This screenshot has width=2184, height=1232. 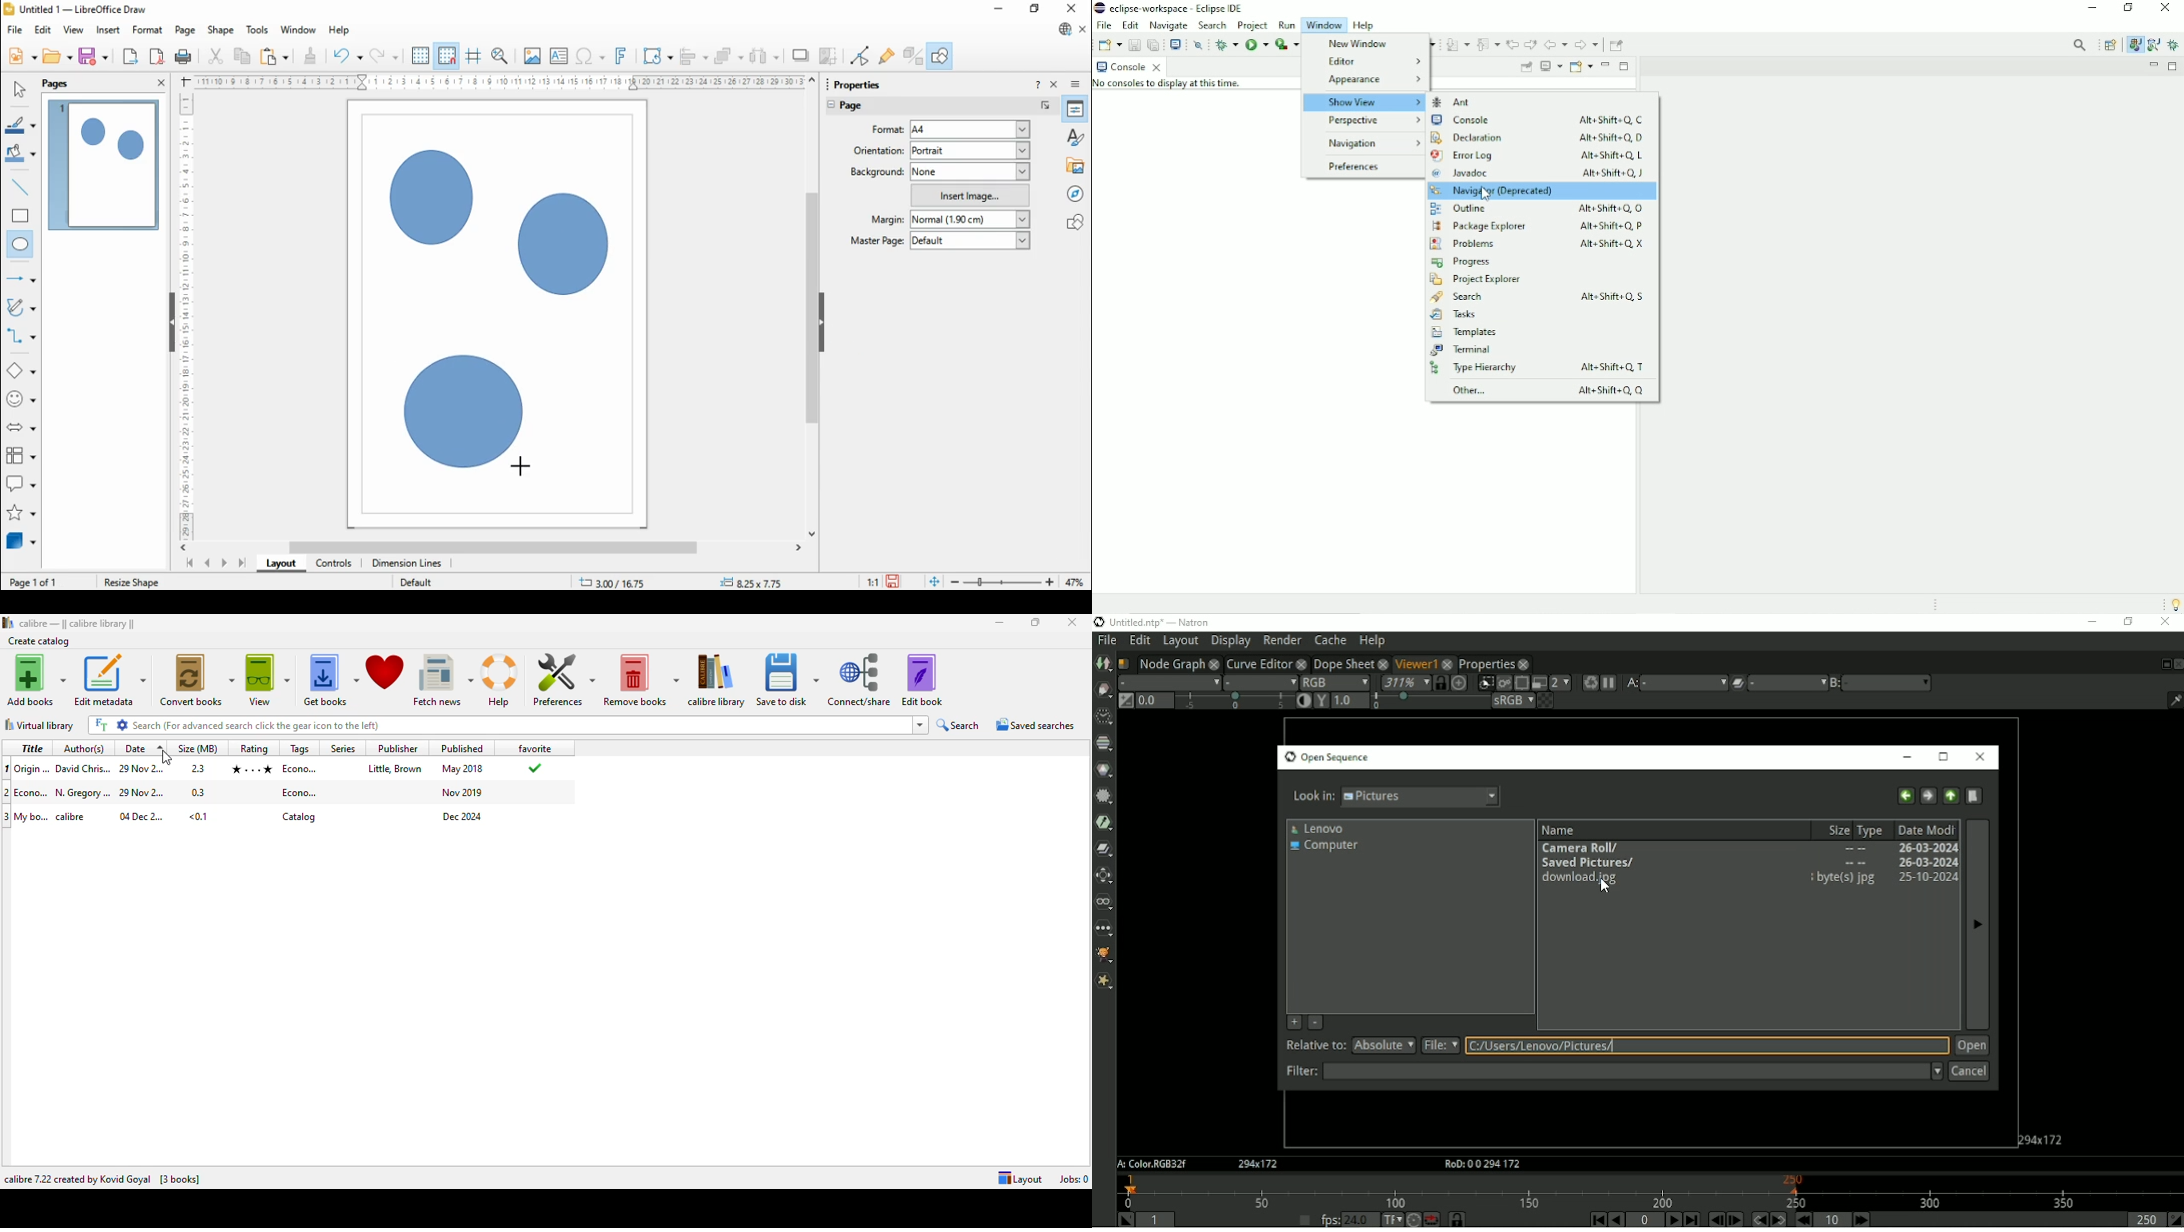 I want to click on sidebar deck settings, so click(x=1077, y=84).